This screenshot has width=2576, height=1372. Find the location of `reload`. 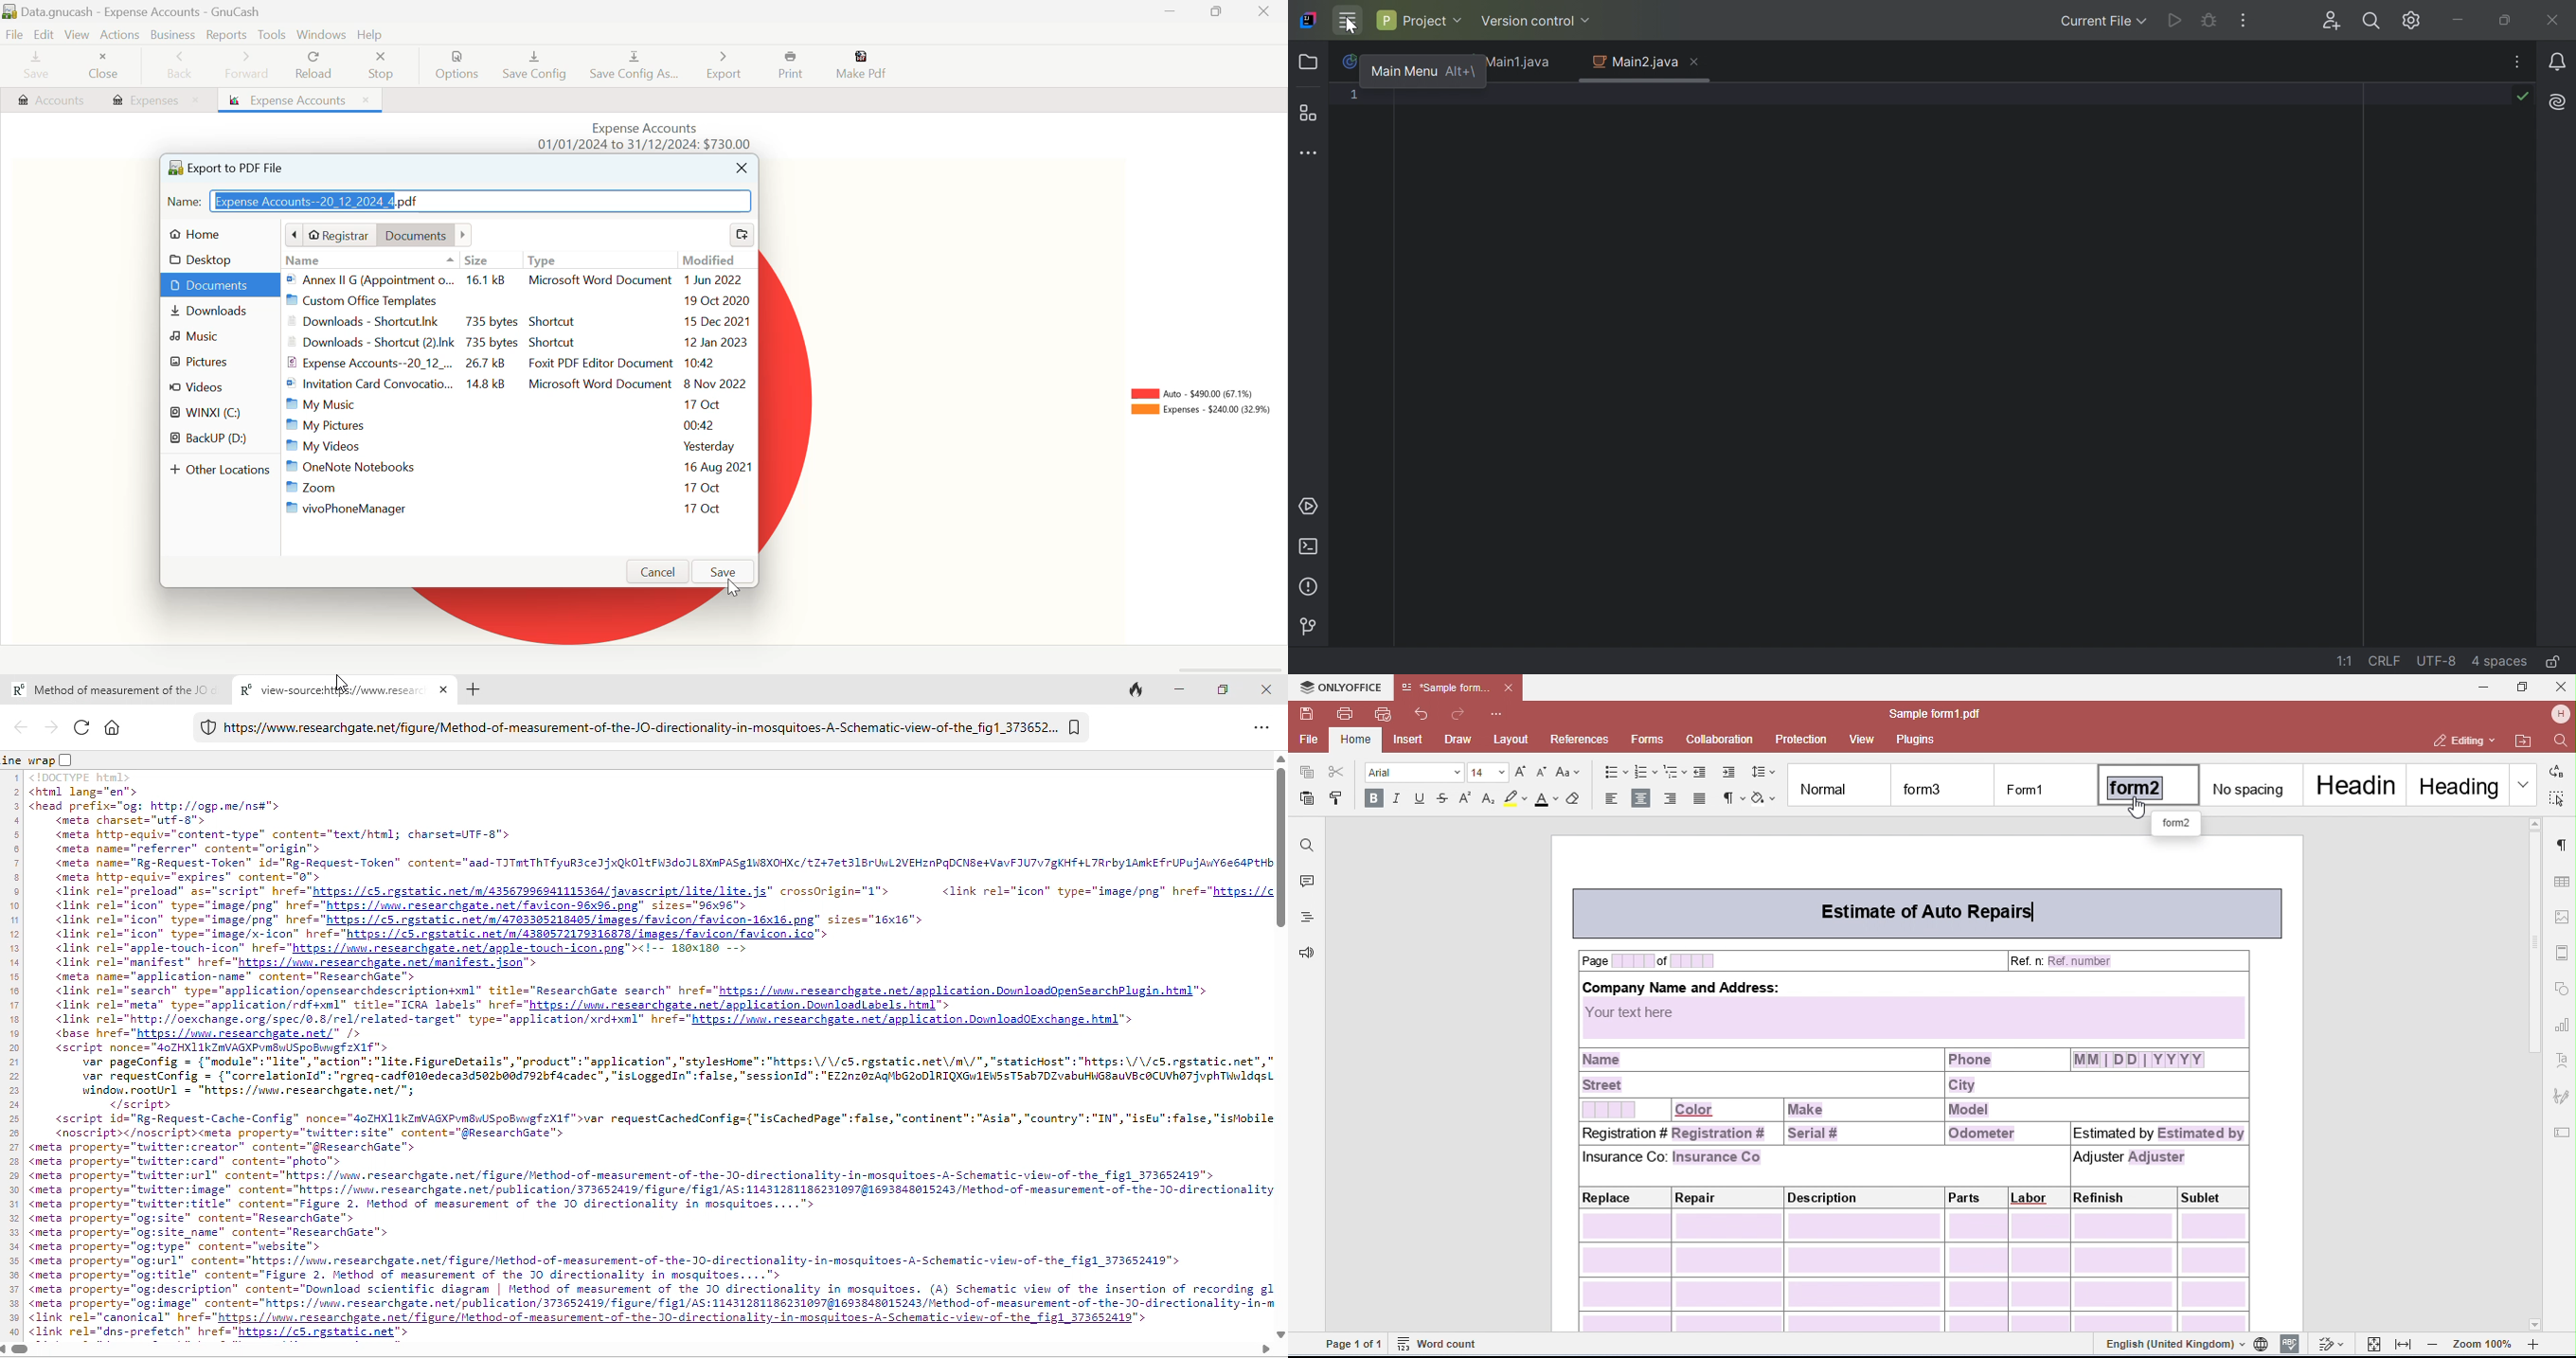

reload is located at coordinates (83, 729).